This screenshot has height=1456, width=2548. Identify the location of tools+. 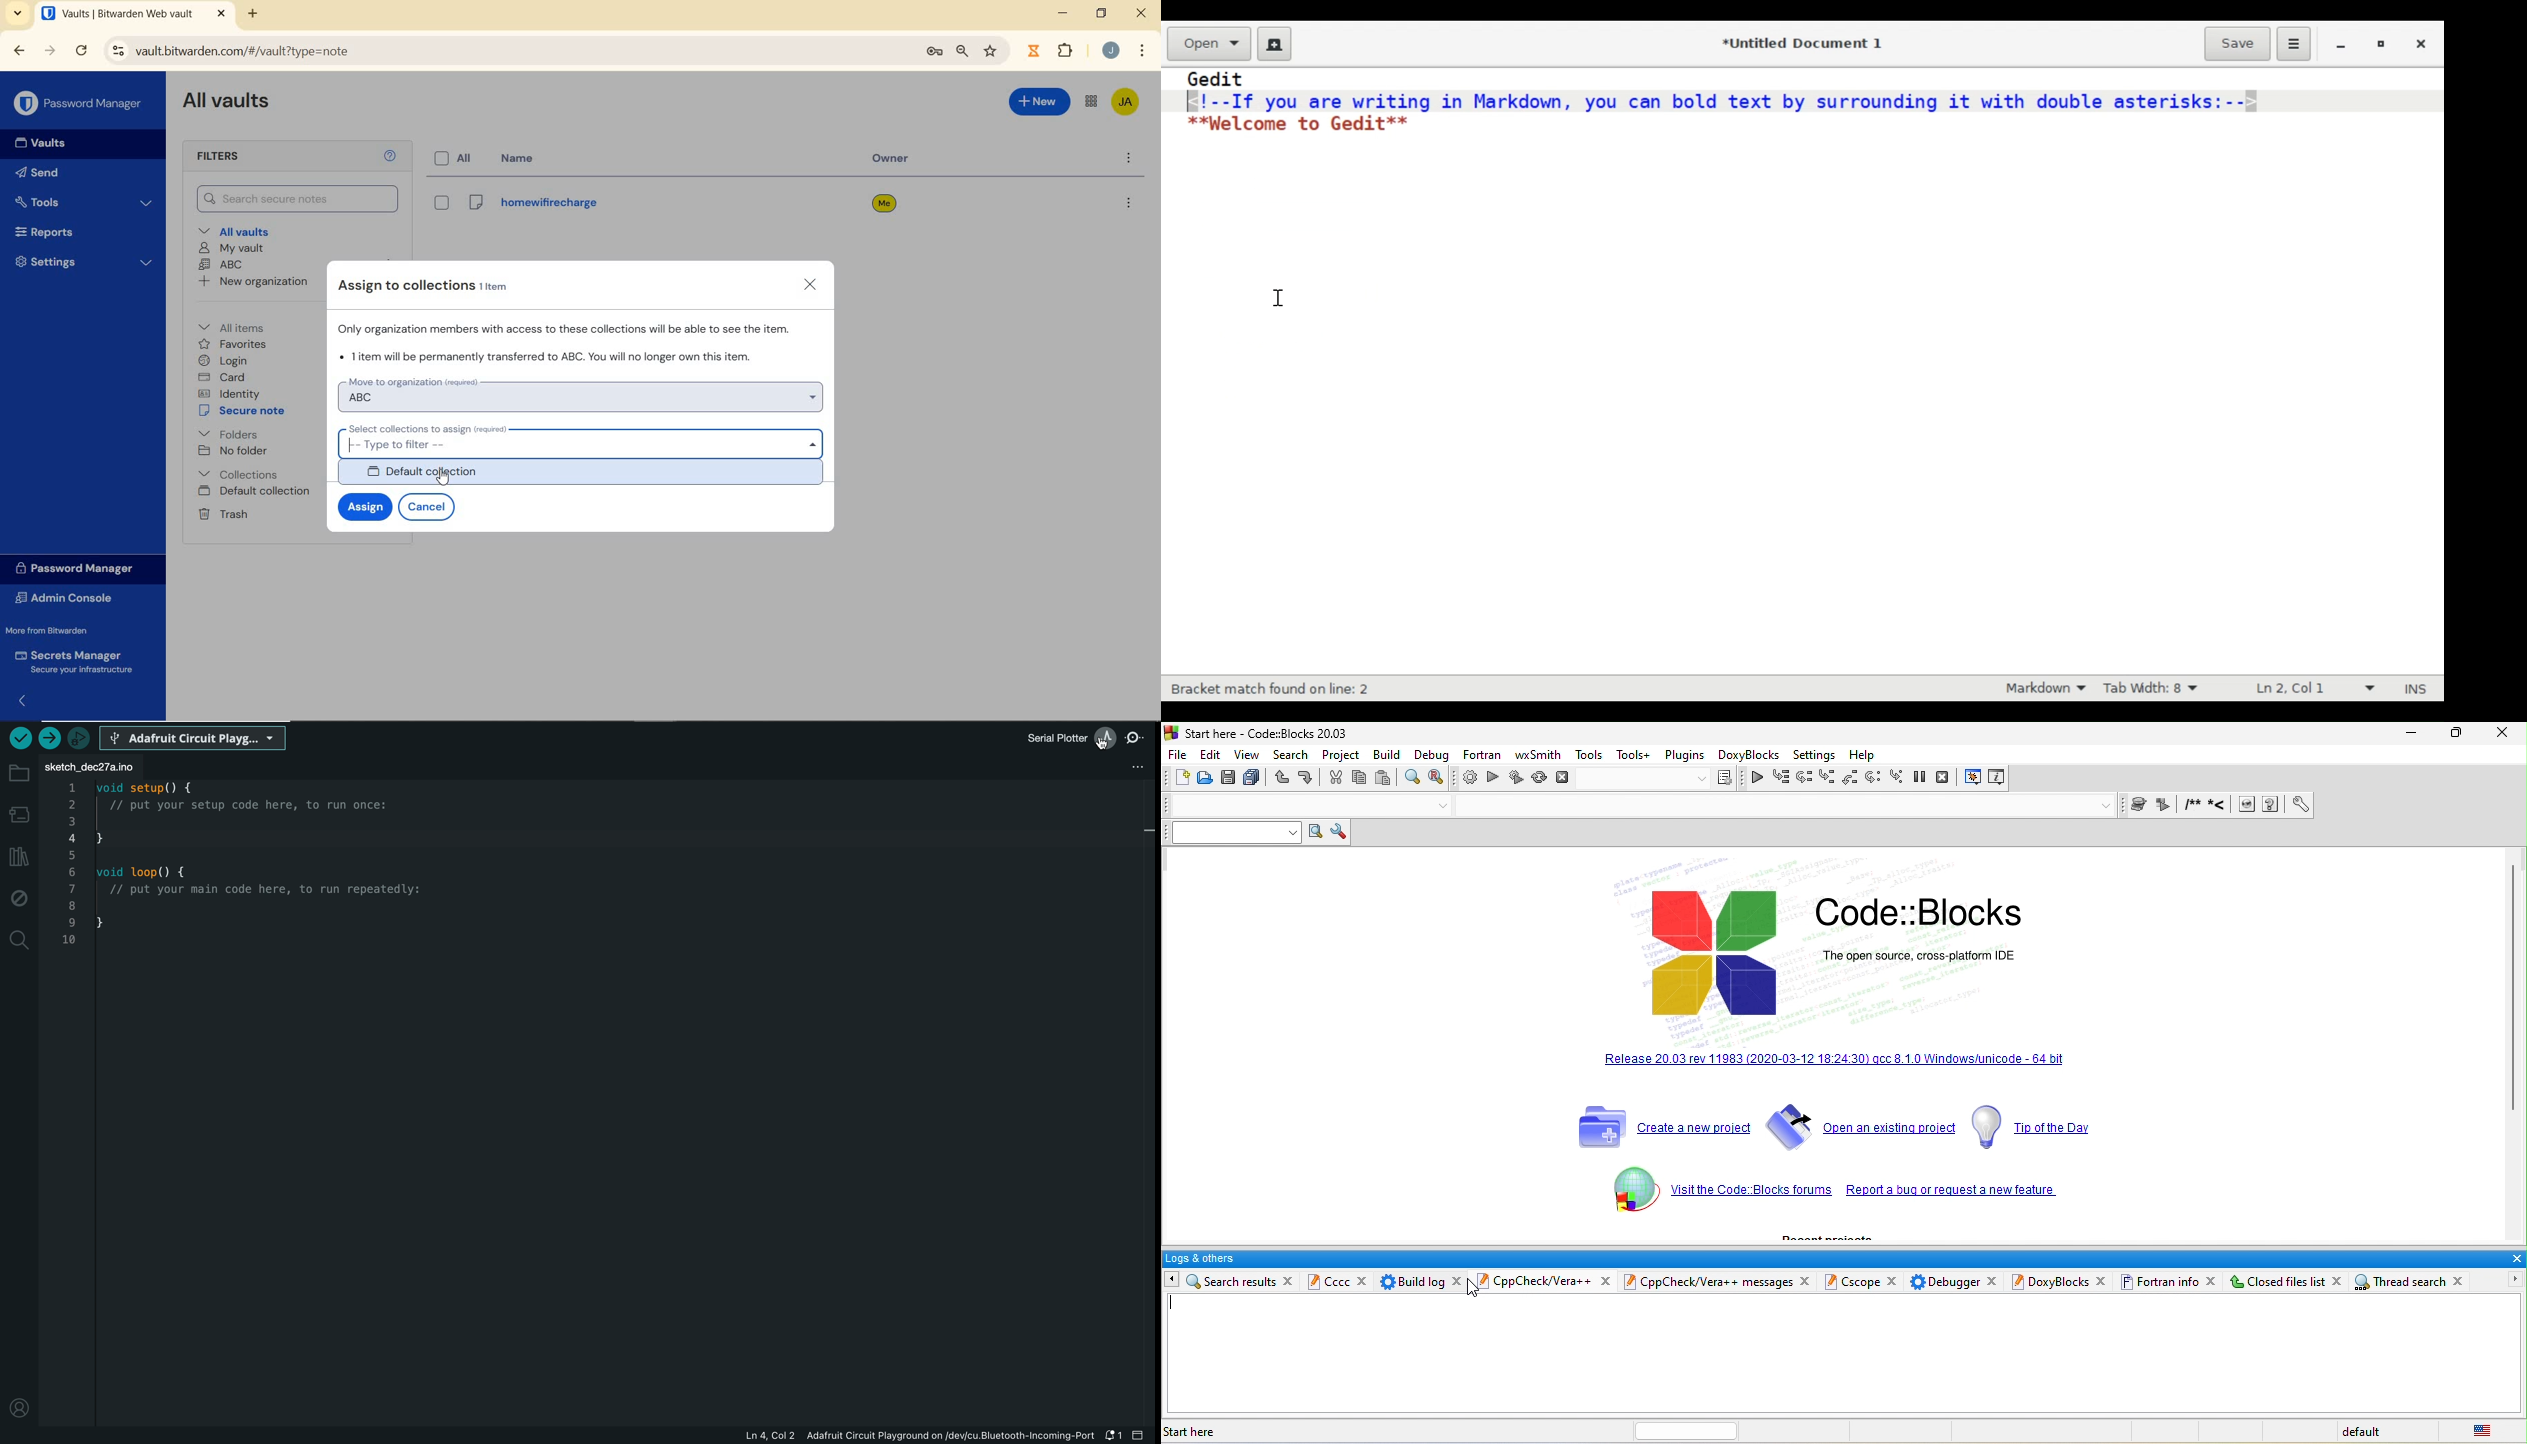
(1634, 756).